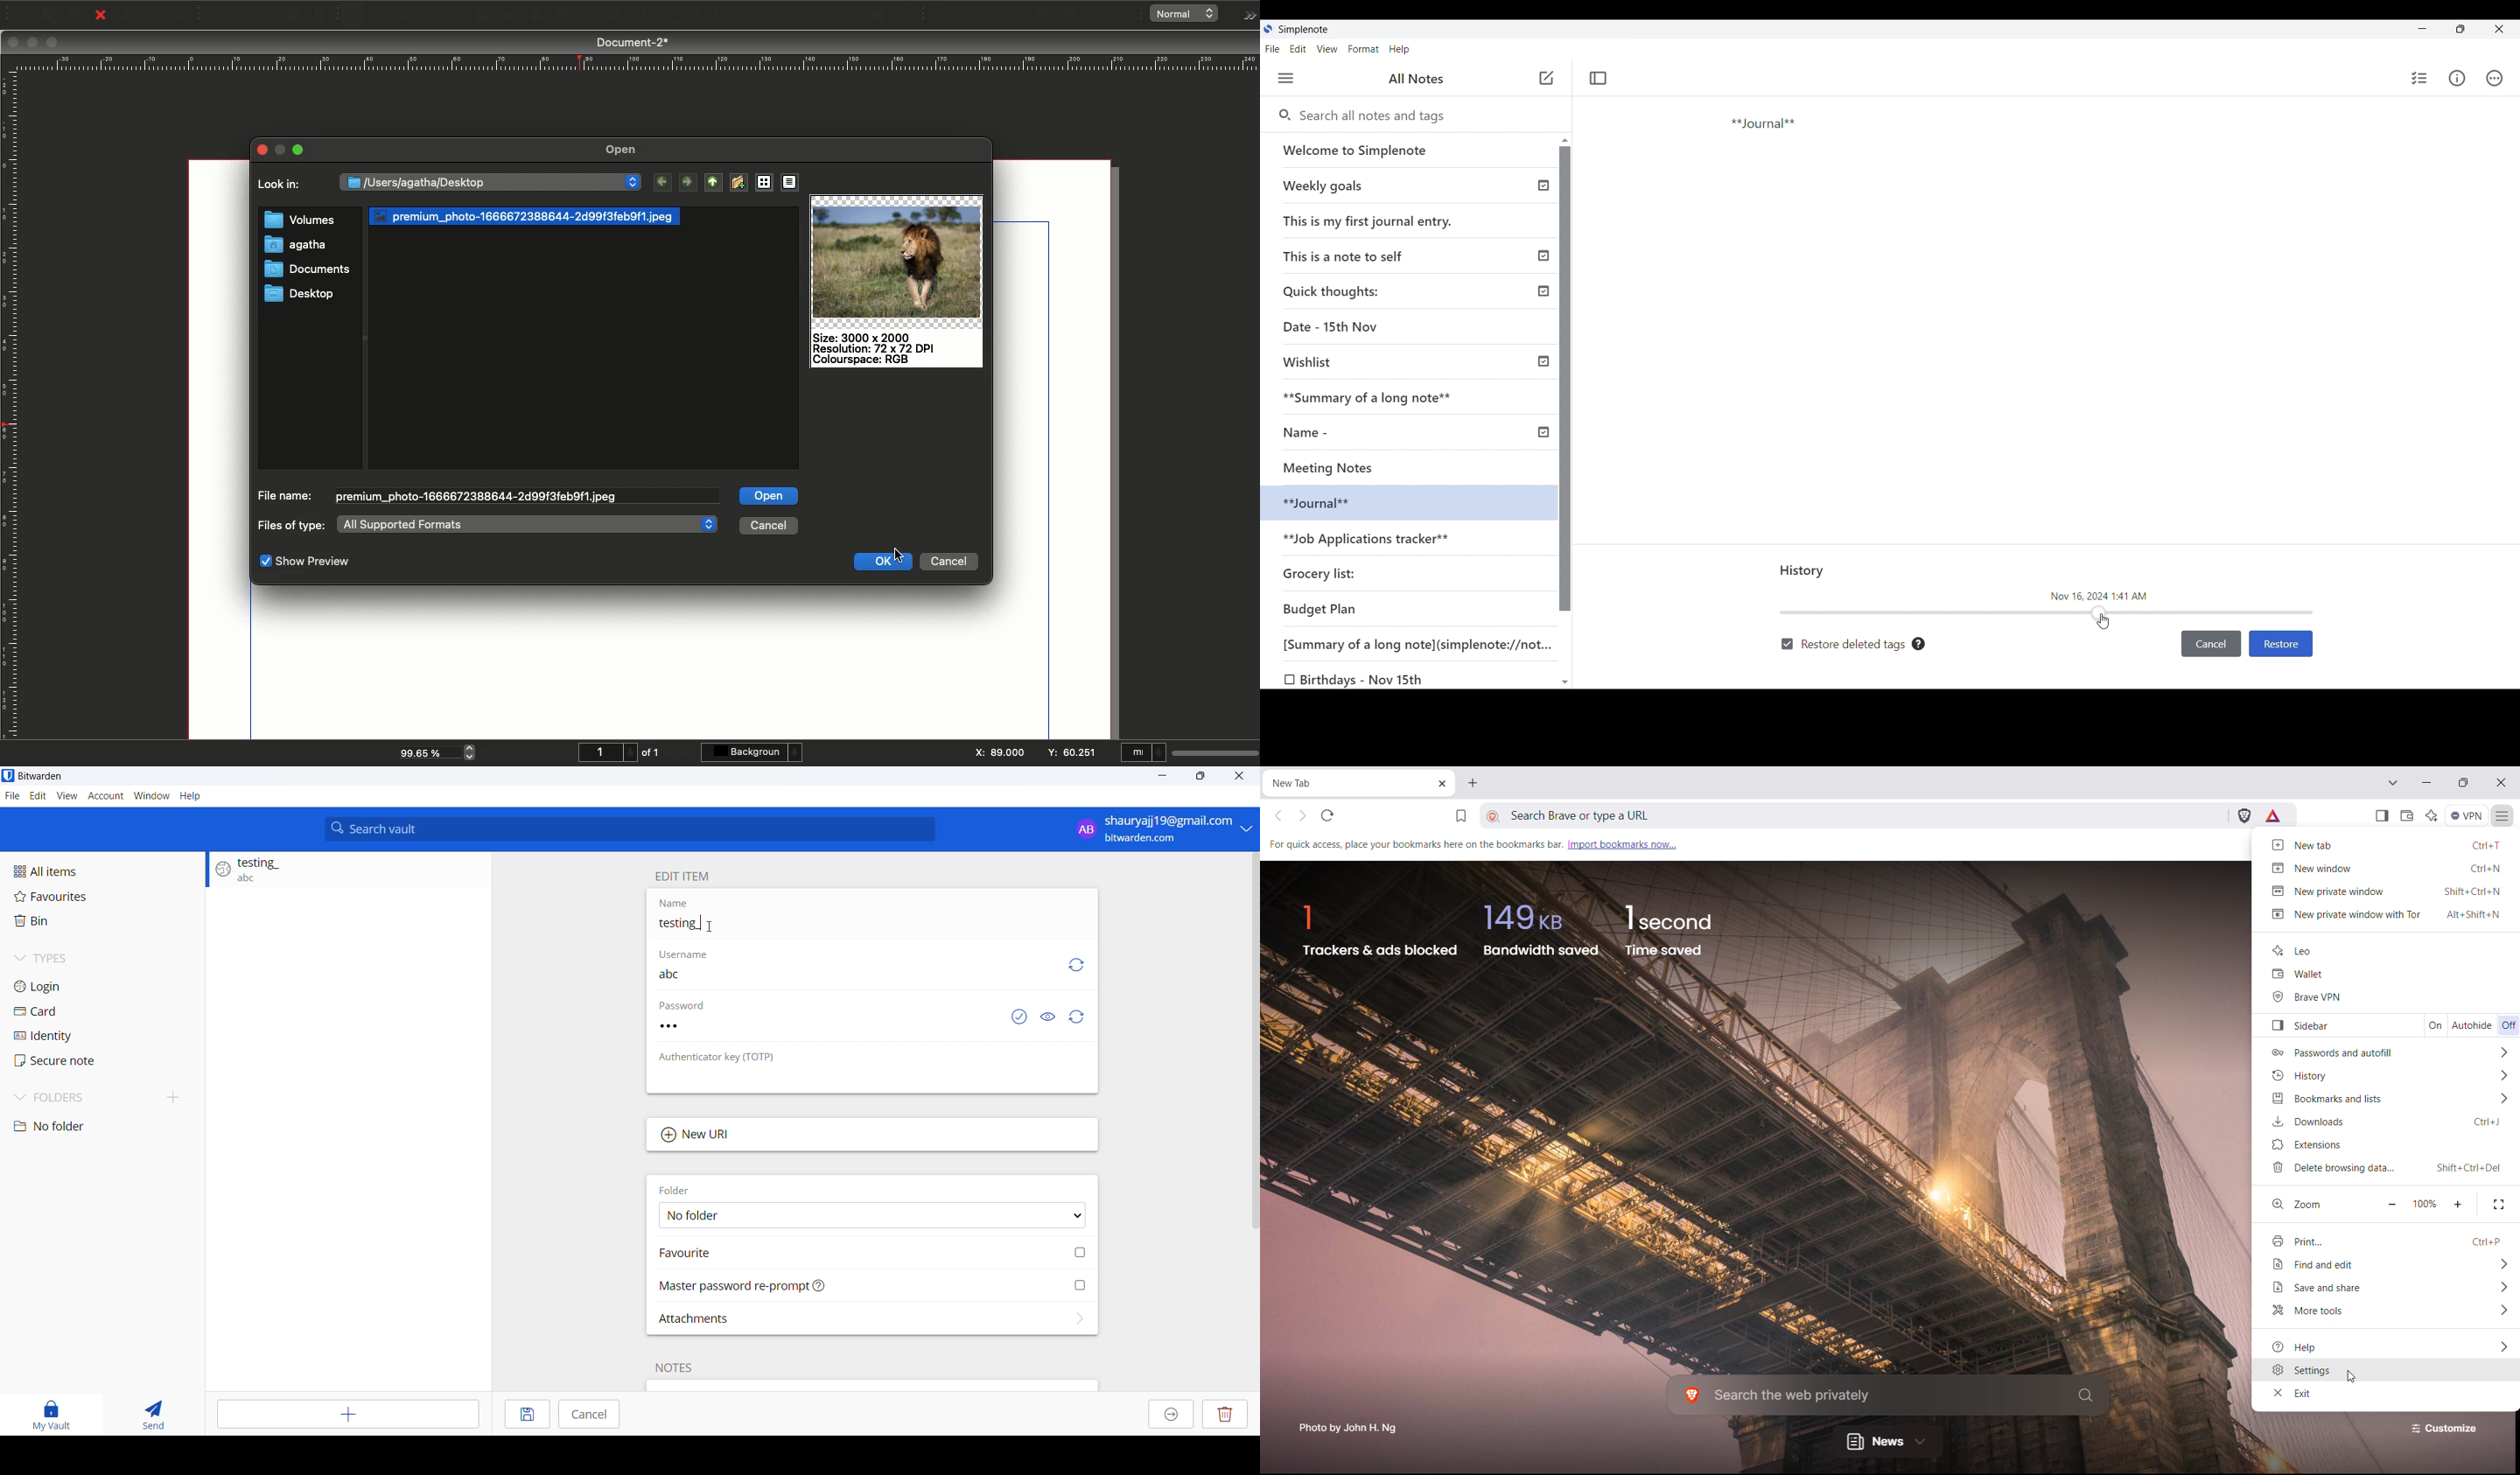 The height and width of the screenshot is (1484, 2520). What do you see at coordinates (526, 524) in the screenshot?
I see `All supported formats` at bounding box center [526, 524].